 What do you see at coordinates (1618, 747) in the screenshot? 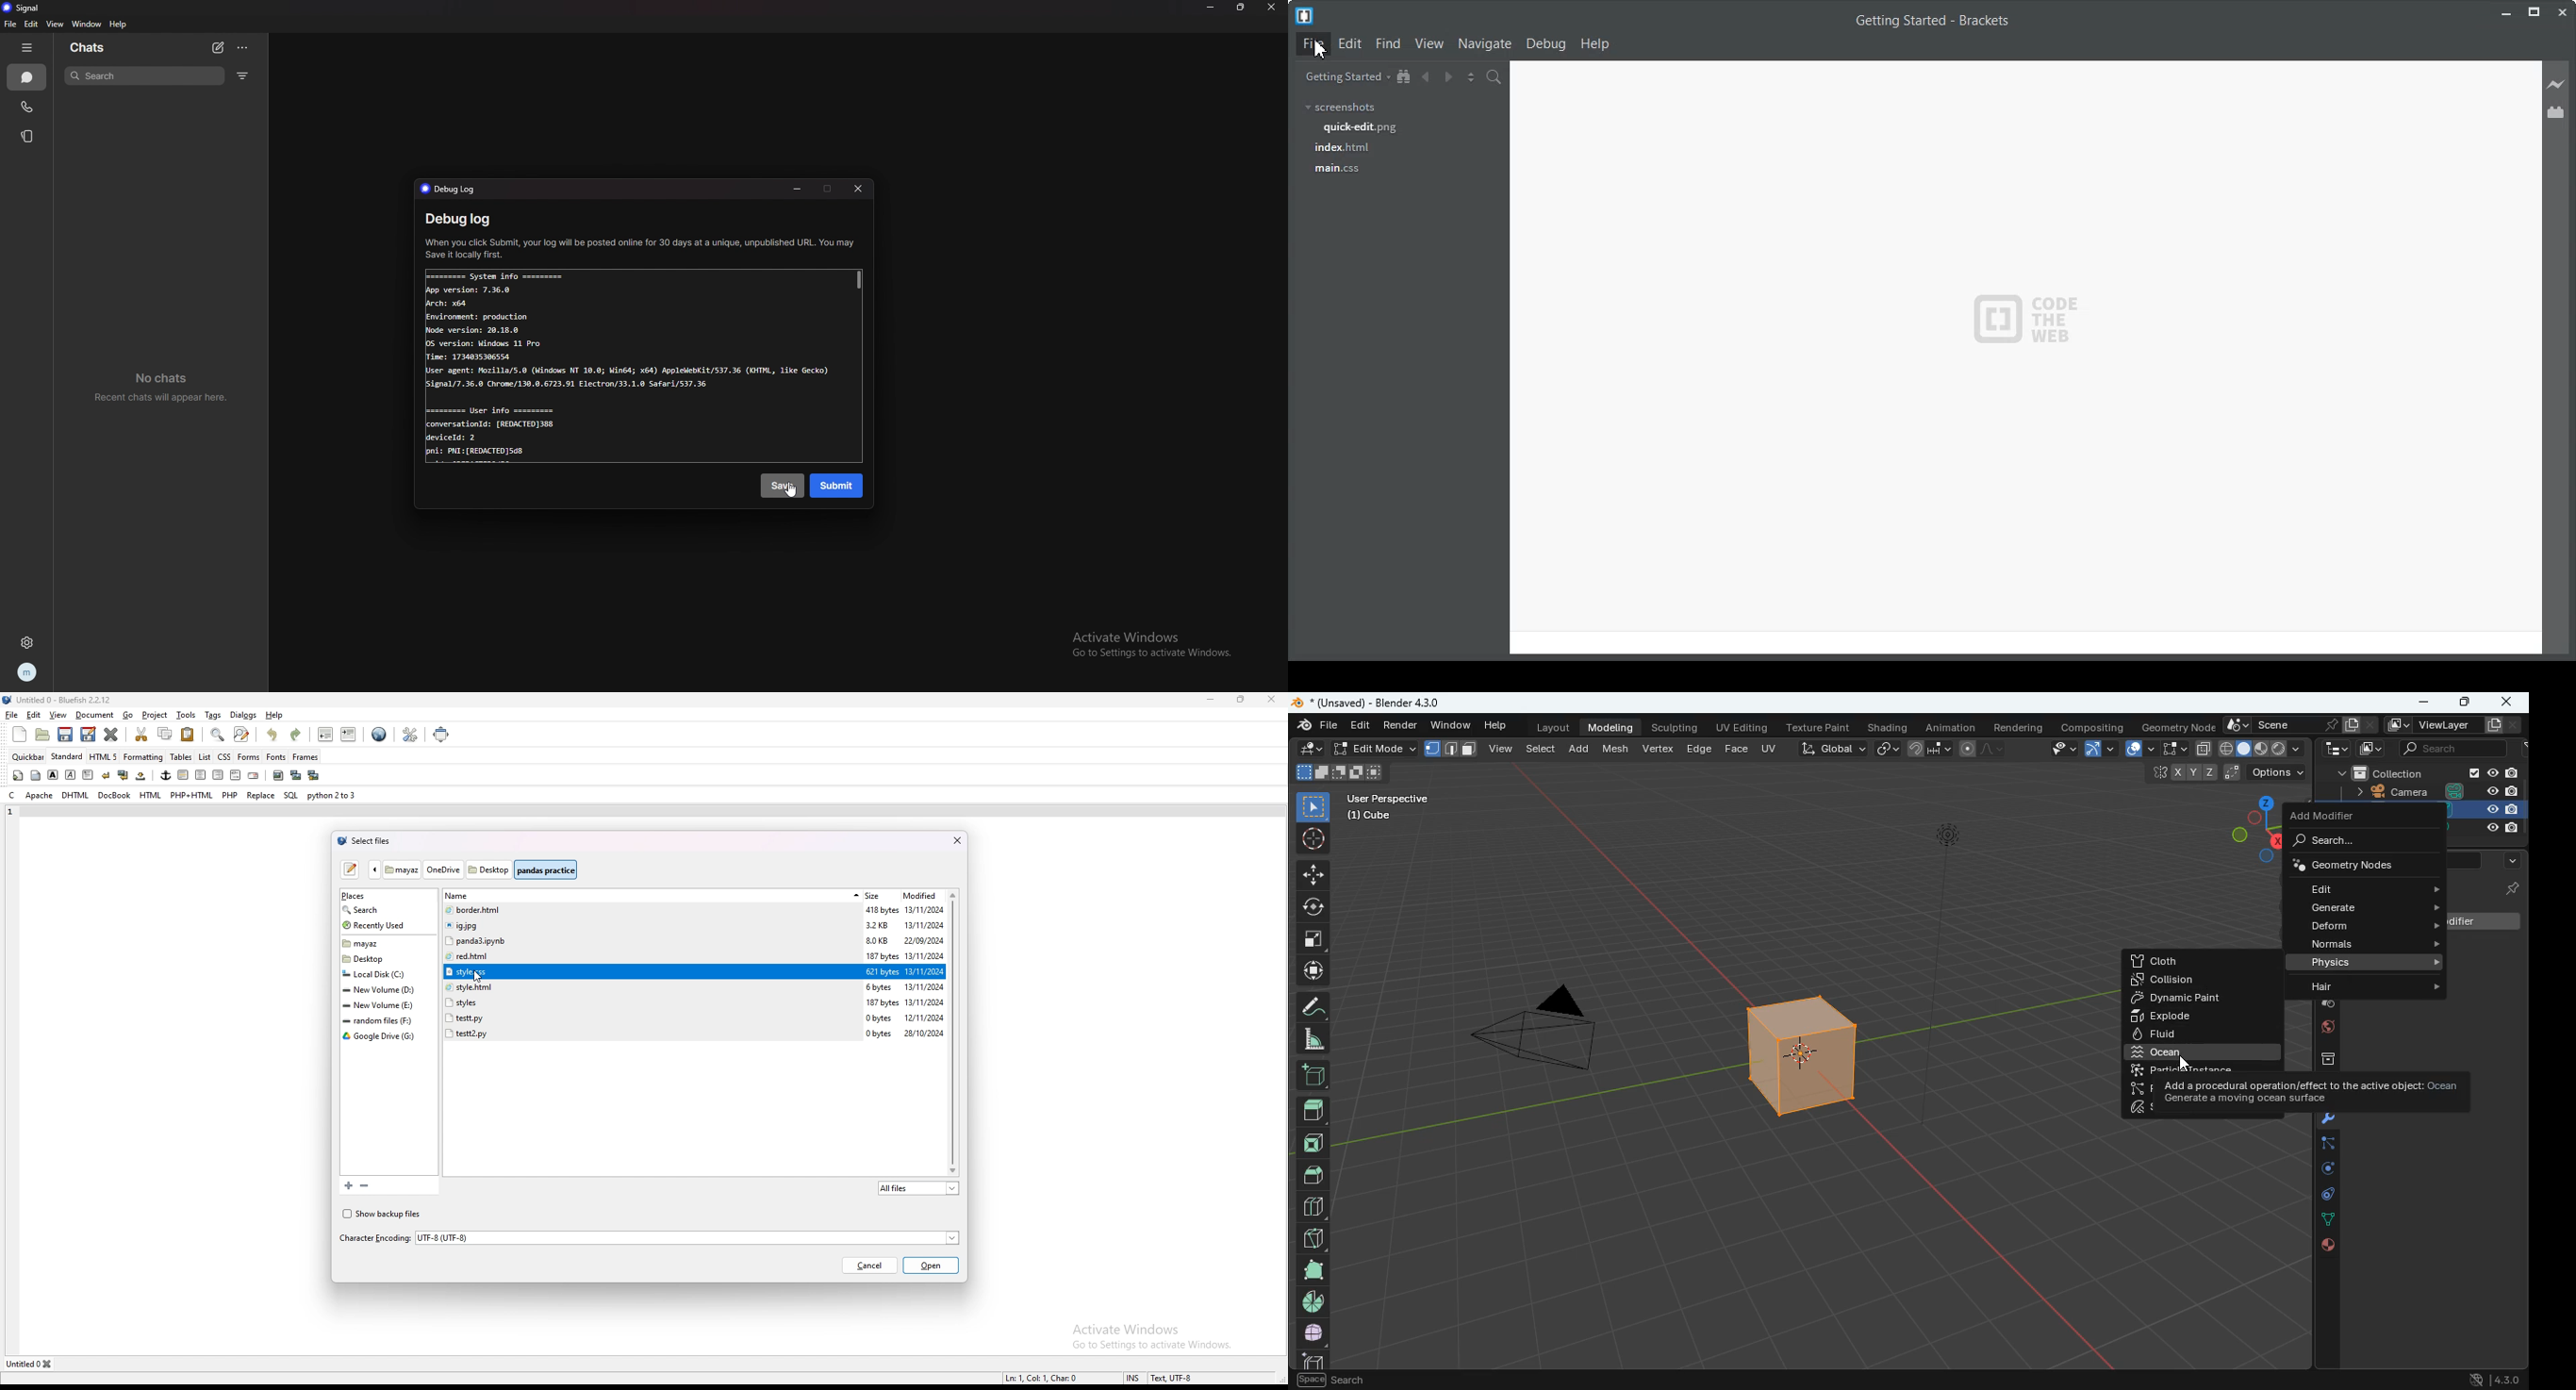
I see `mesh` at bounding box center [1618, 747].